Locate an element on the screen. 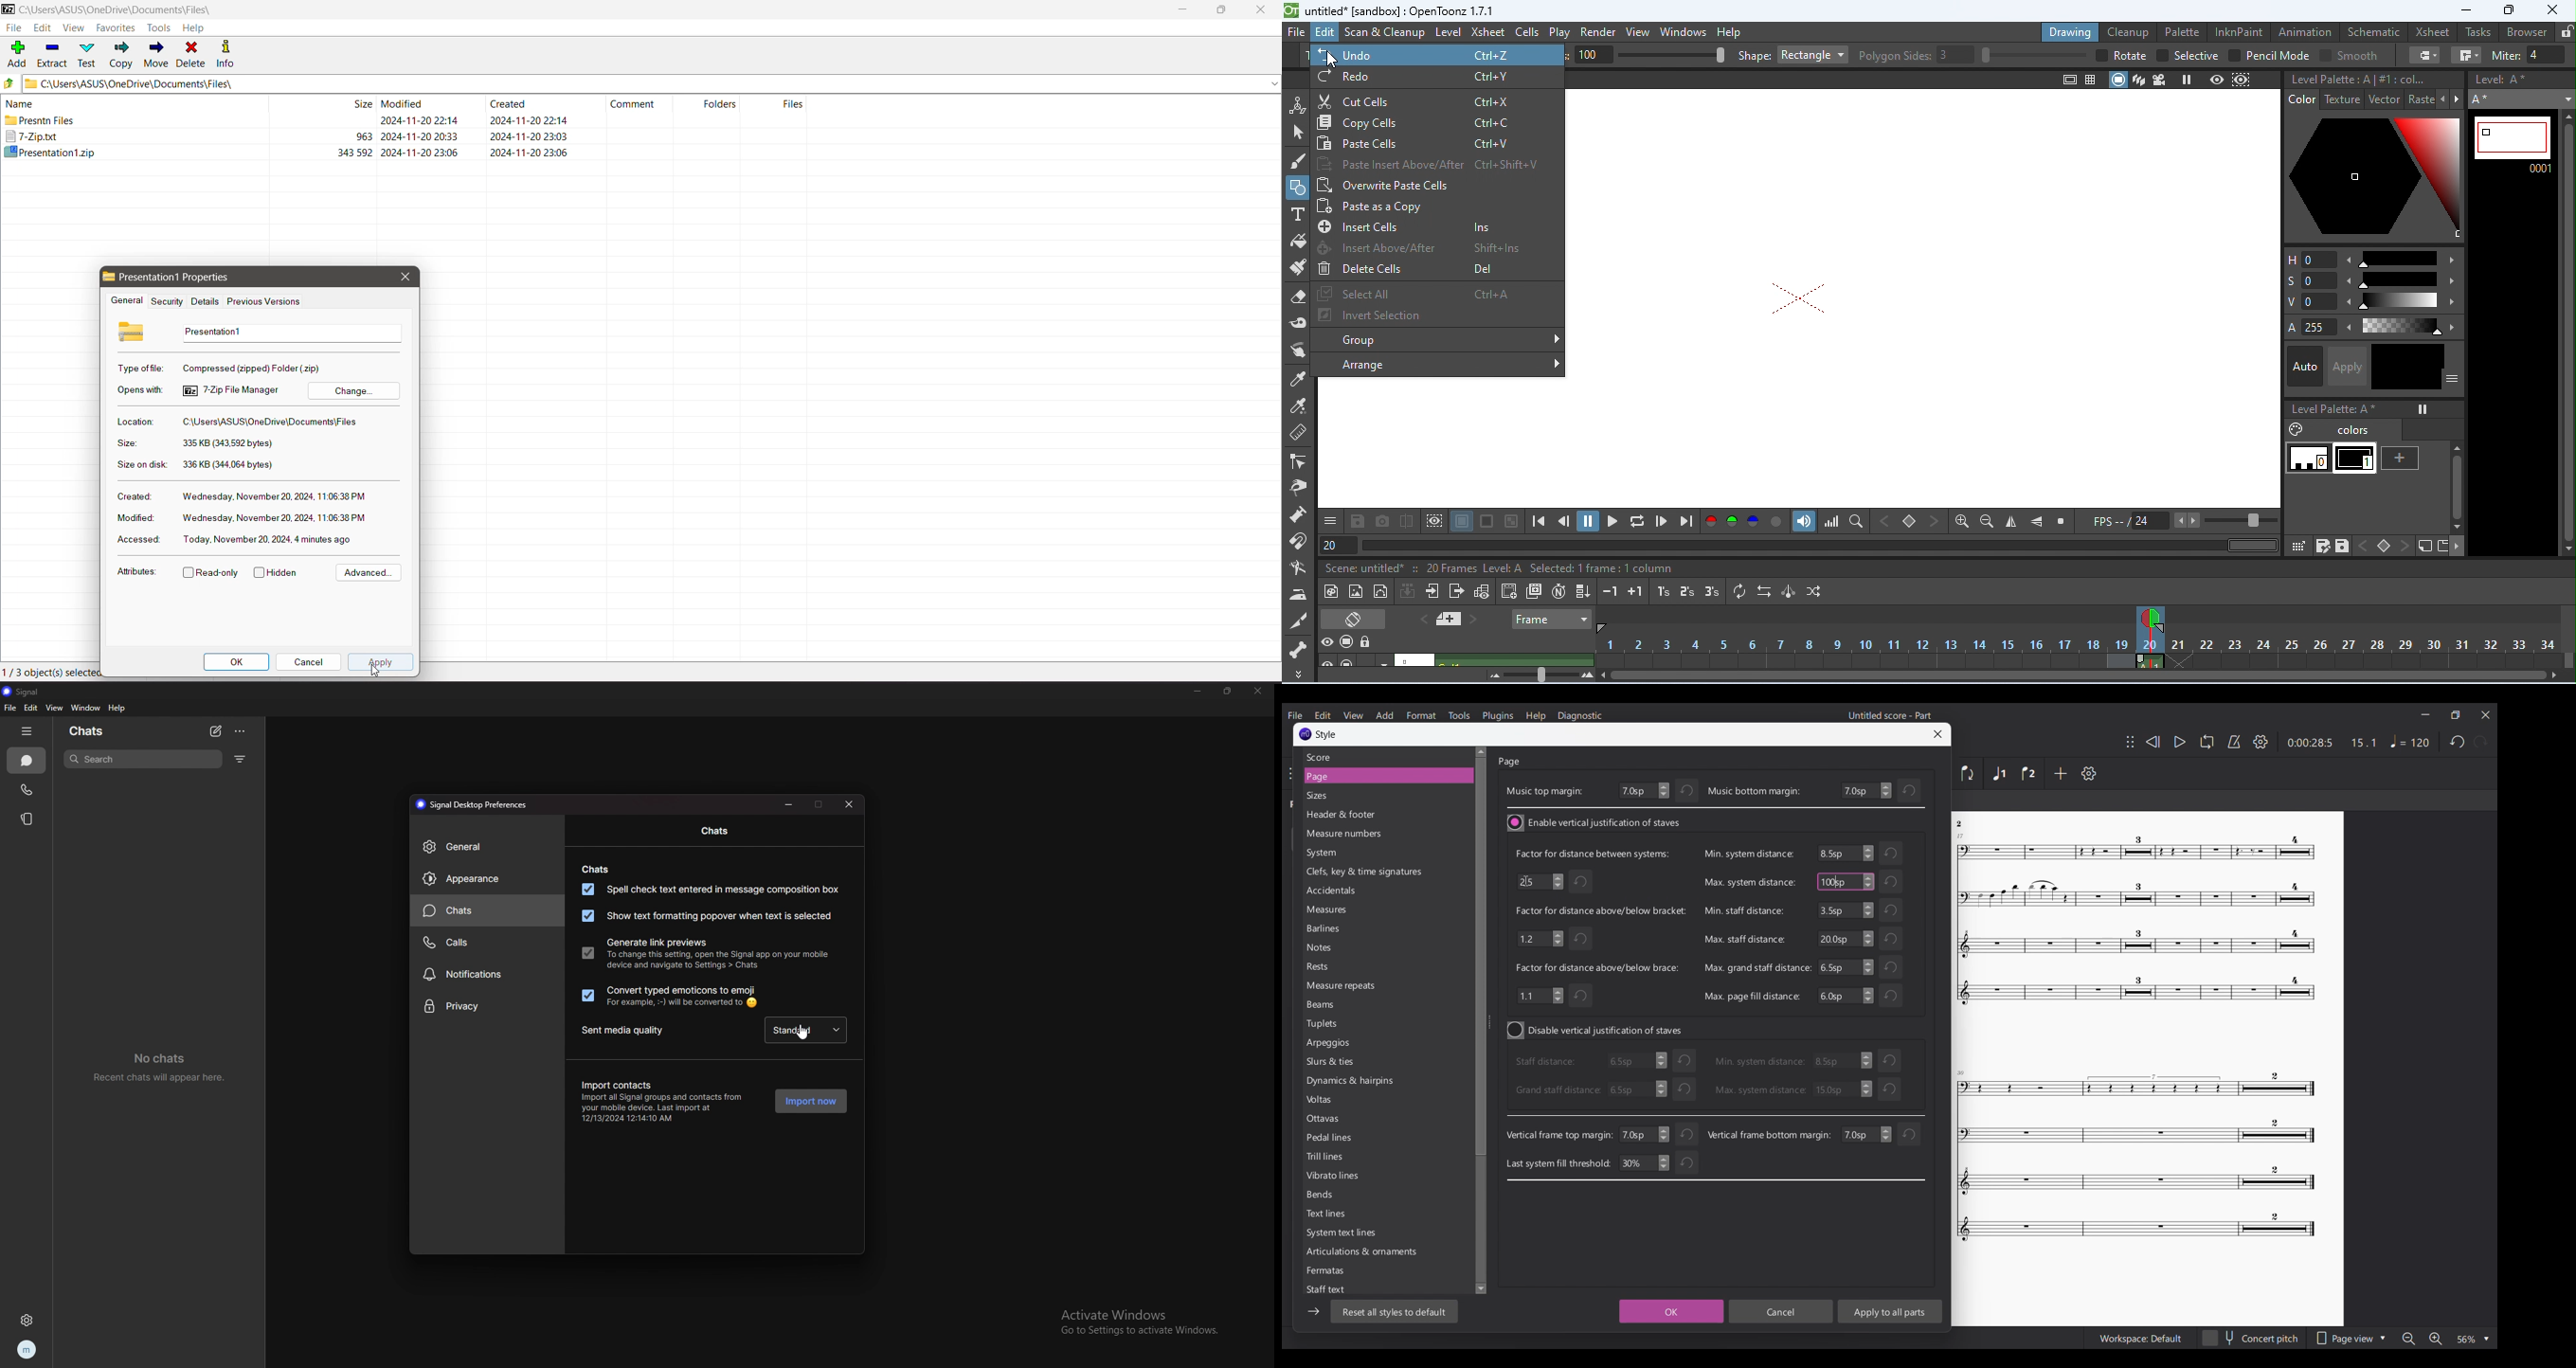 The image size is (2576, 1372). Max. system distance is located at coordinates (1749, 884).